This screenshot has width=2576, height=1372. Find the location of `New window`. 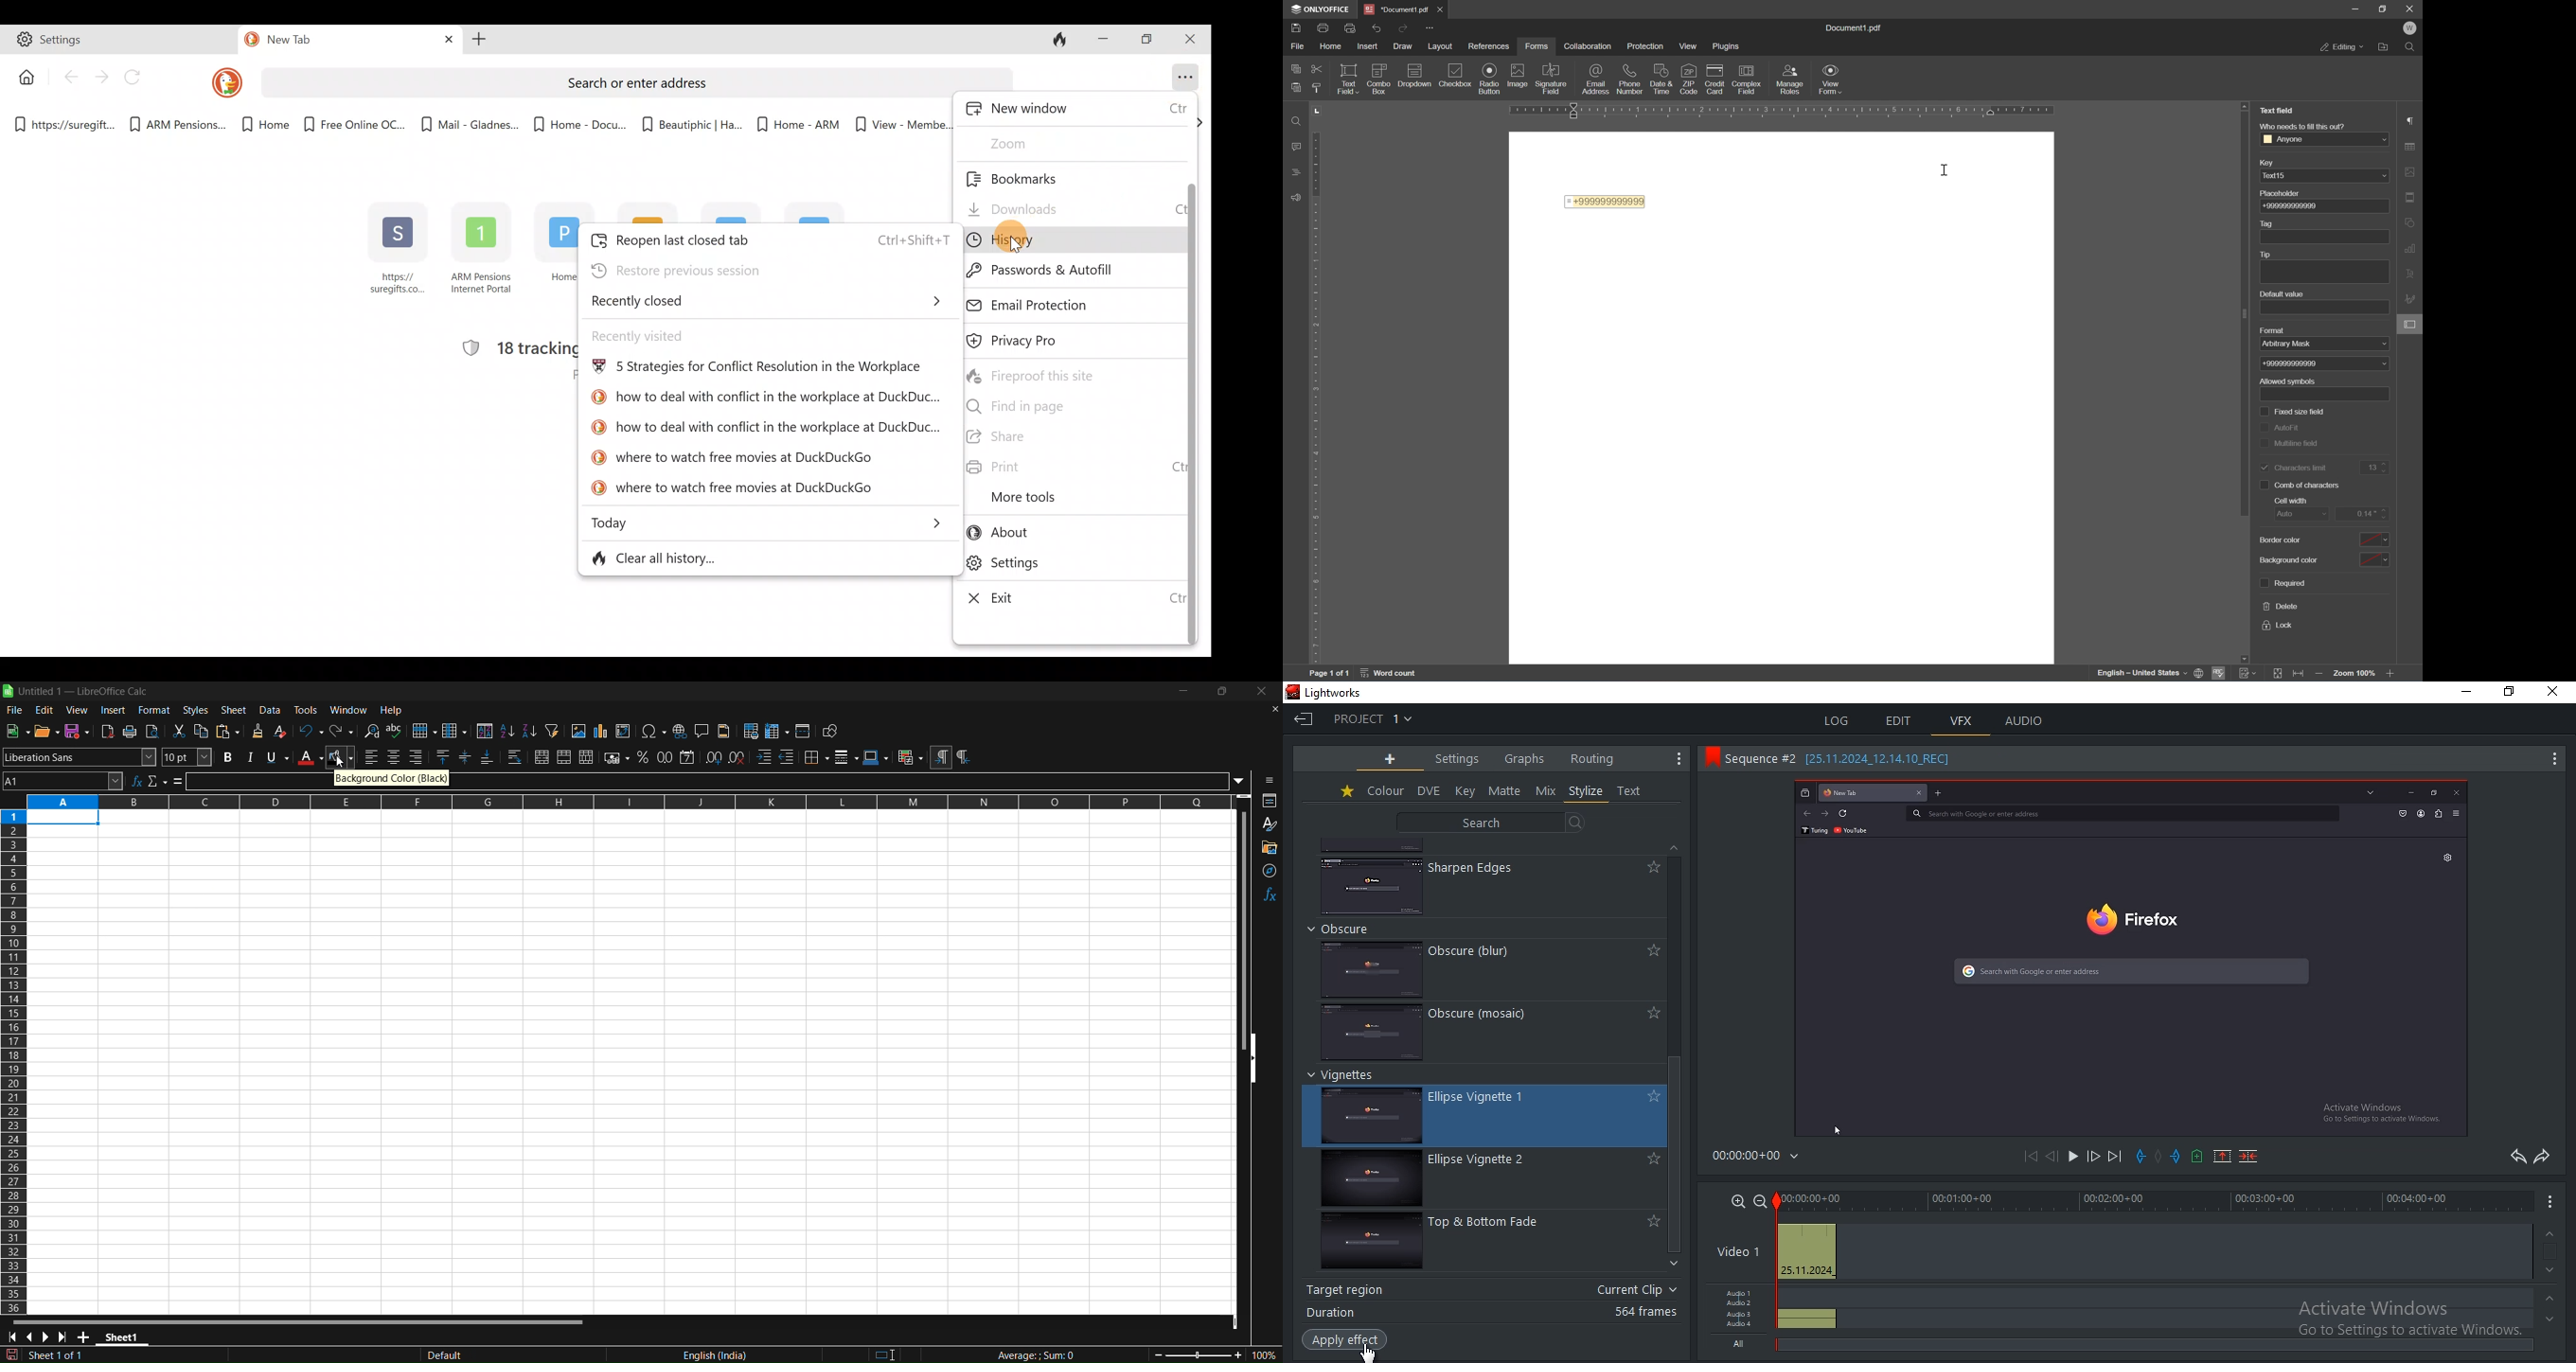

New window is located at coordinates (1077, 110).